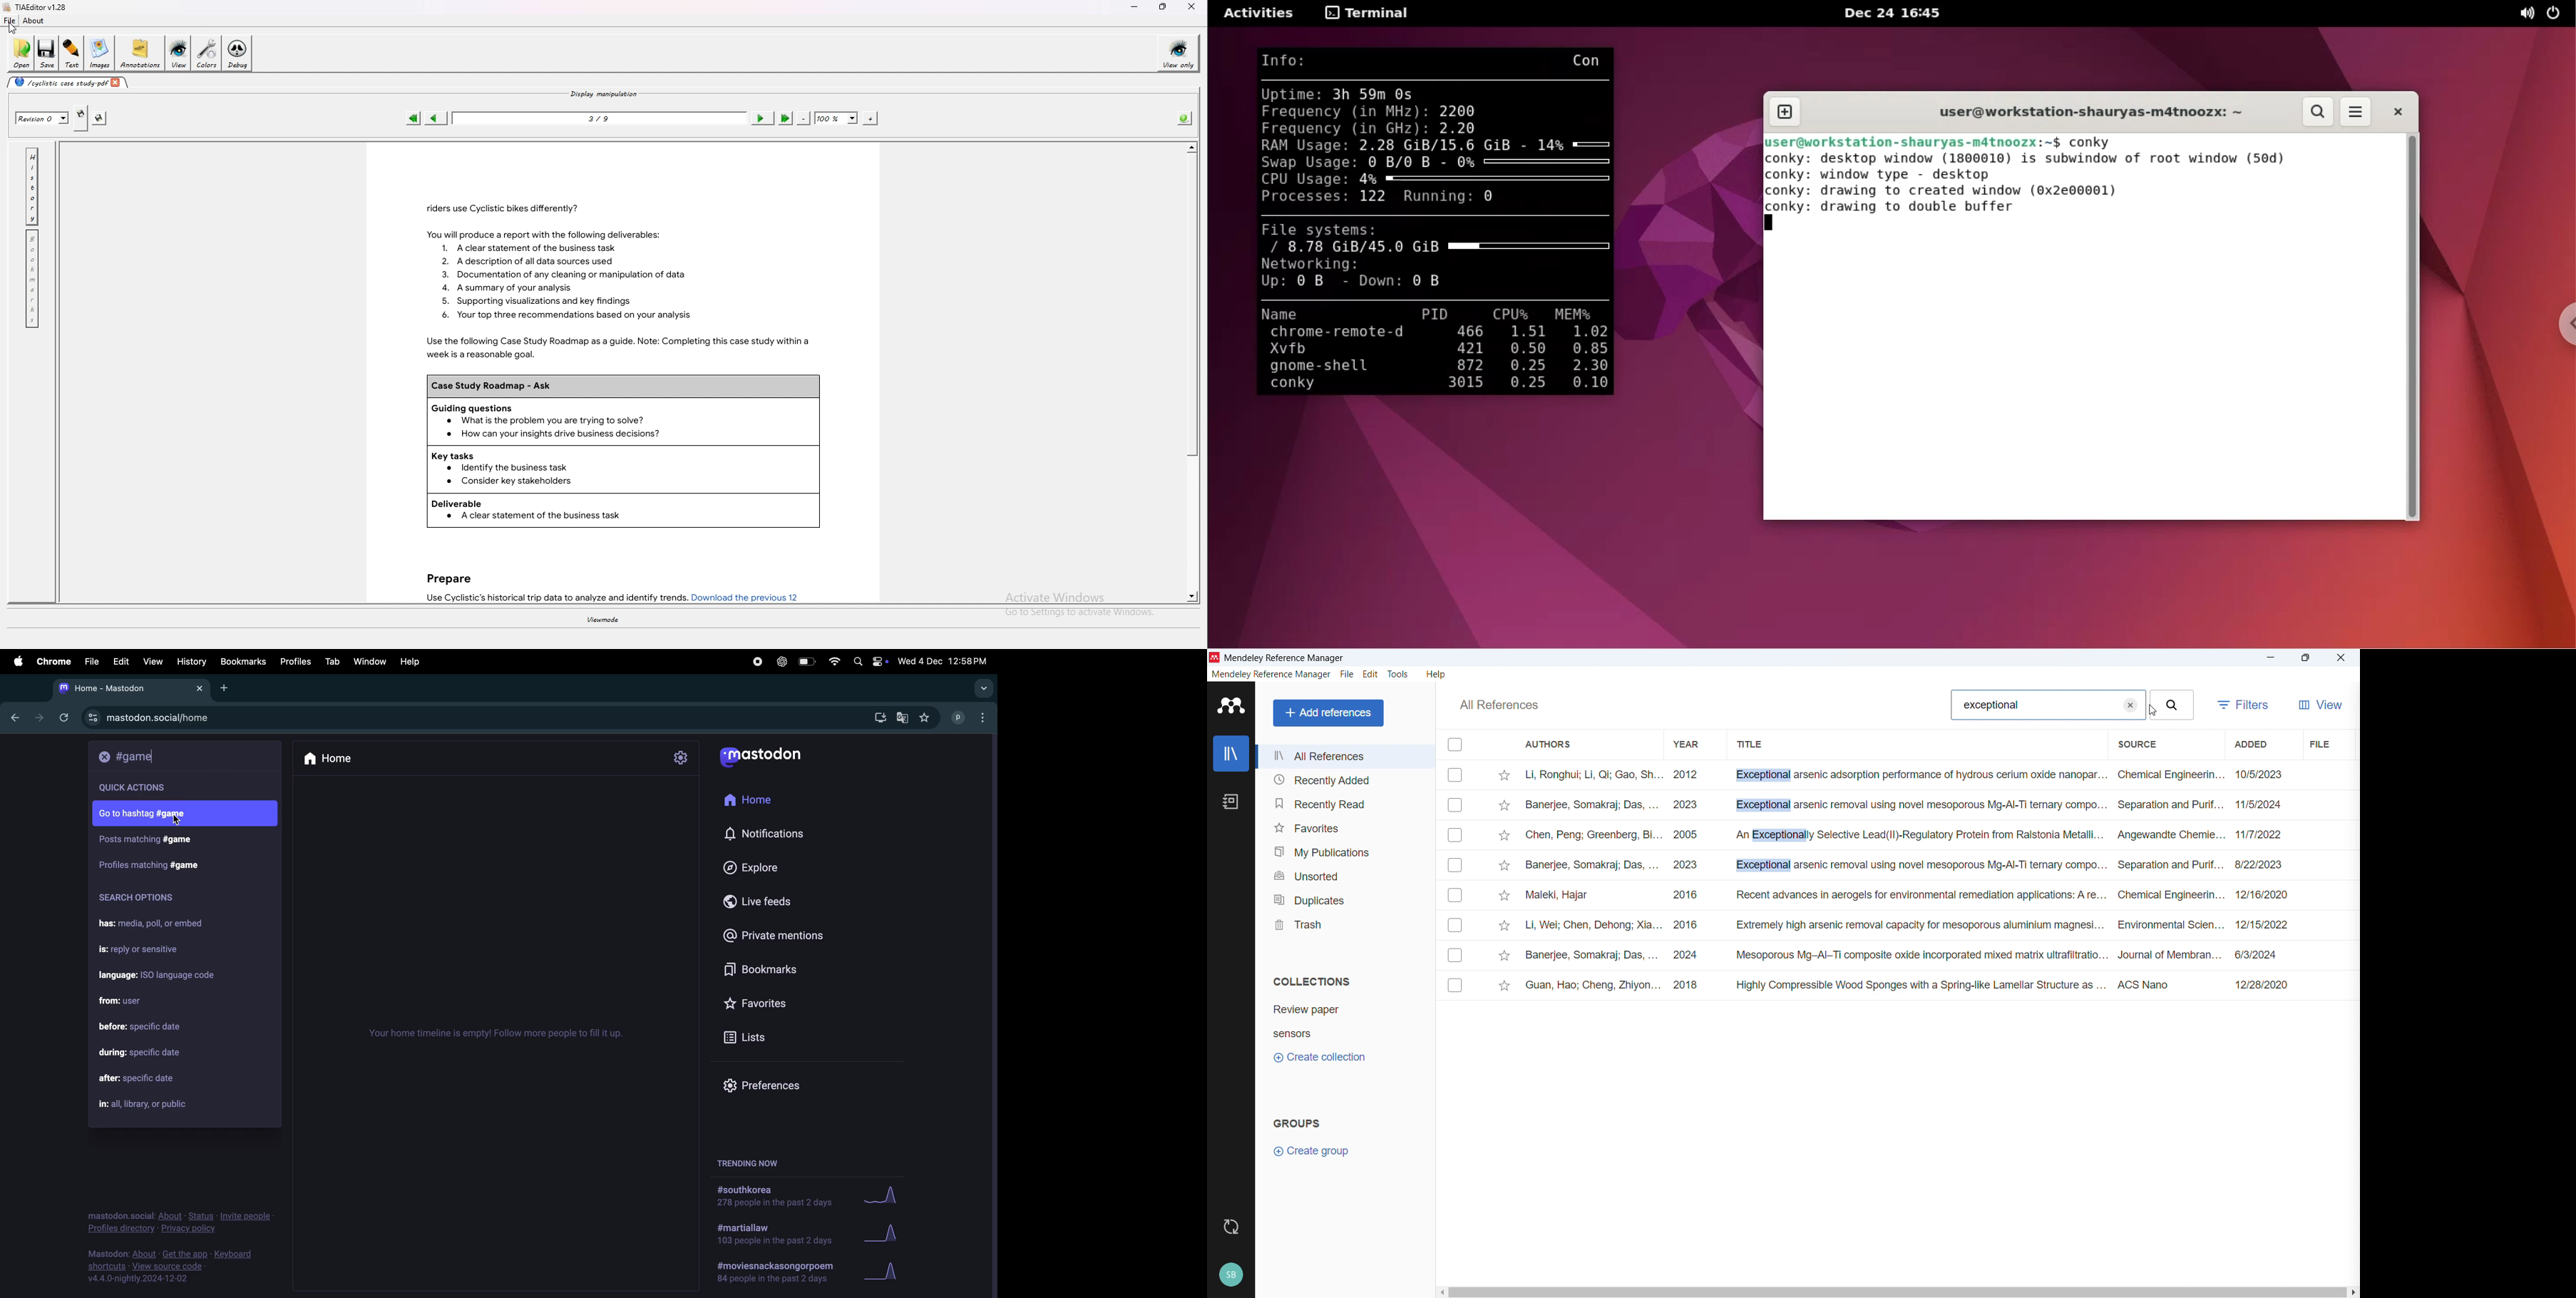 Image resolution: width=2576 pixels, height=1316 pixels. What do you see at coordinates (757, 662) in the screenshot?
I see `record` at bounding box center [757, 662].